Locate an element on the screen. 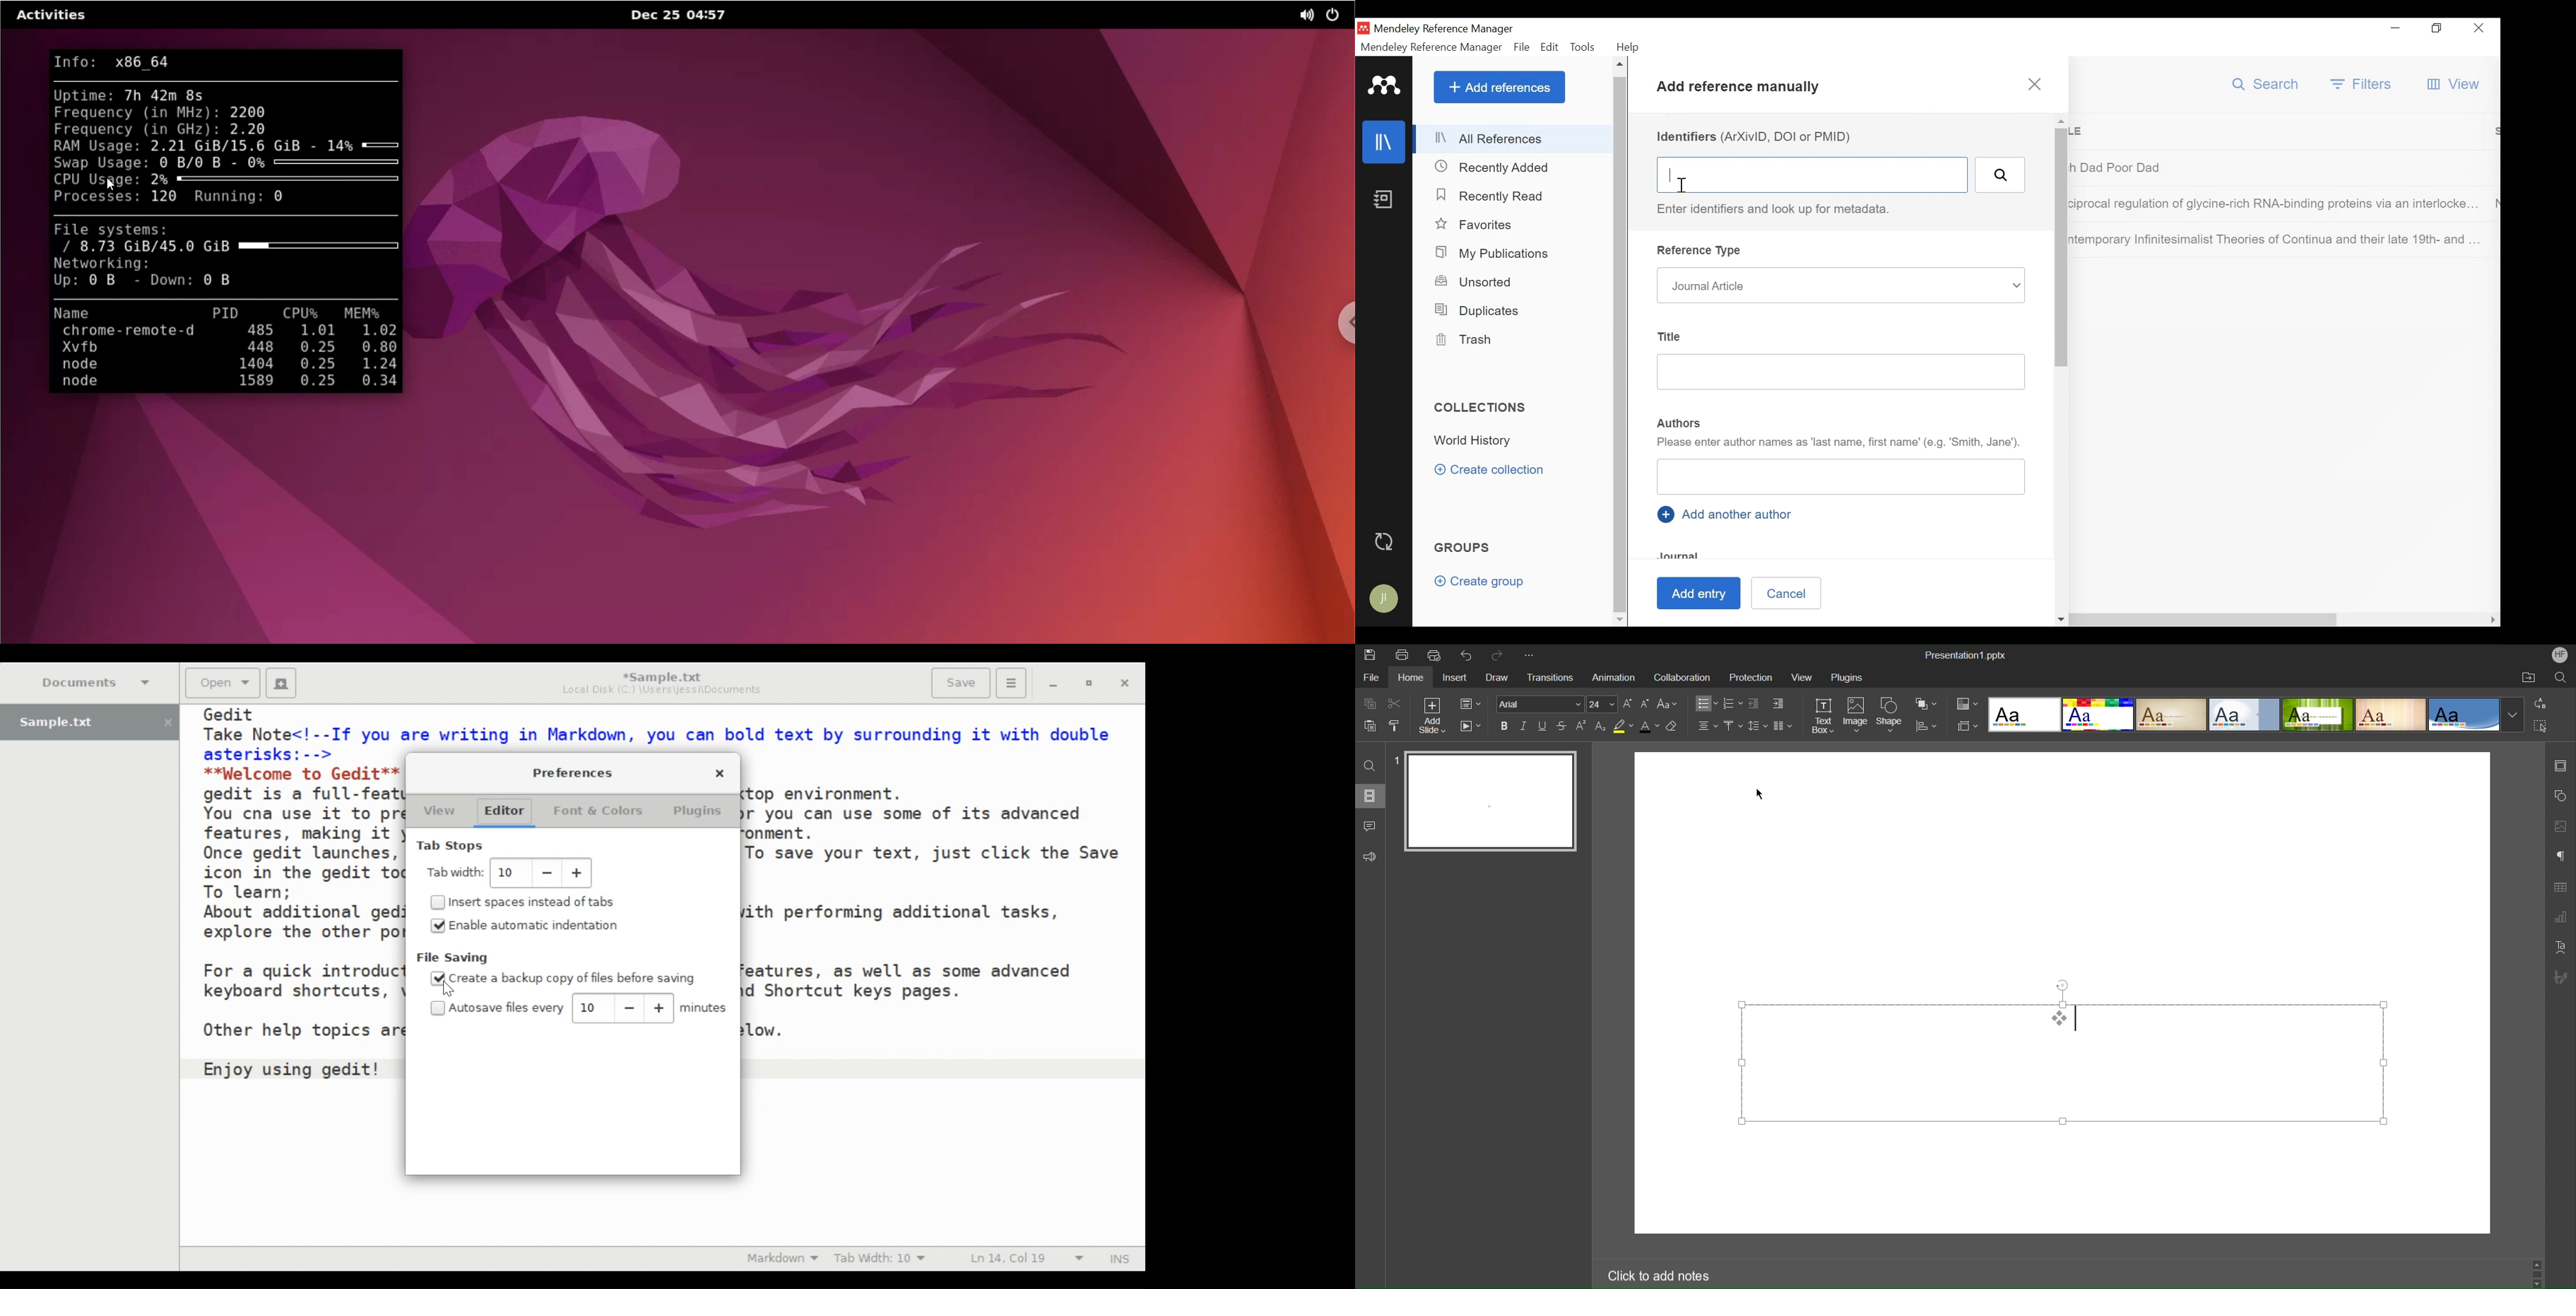  Close is located at coordinates (720, 775).